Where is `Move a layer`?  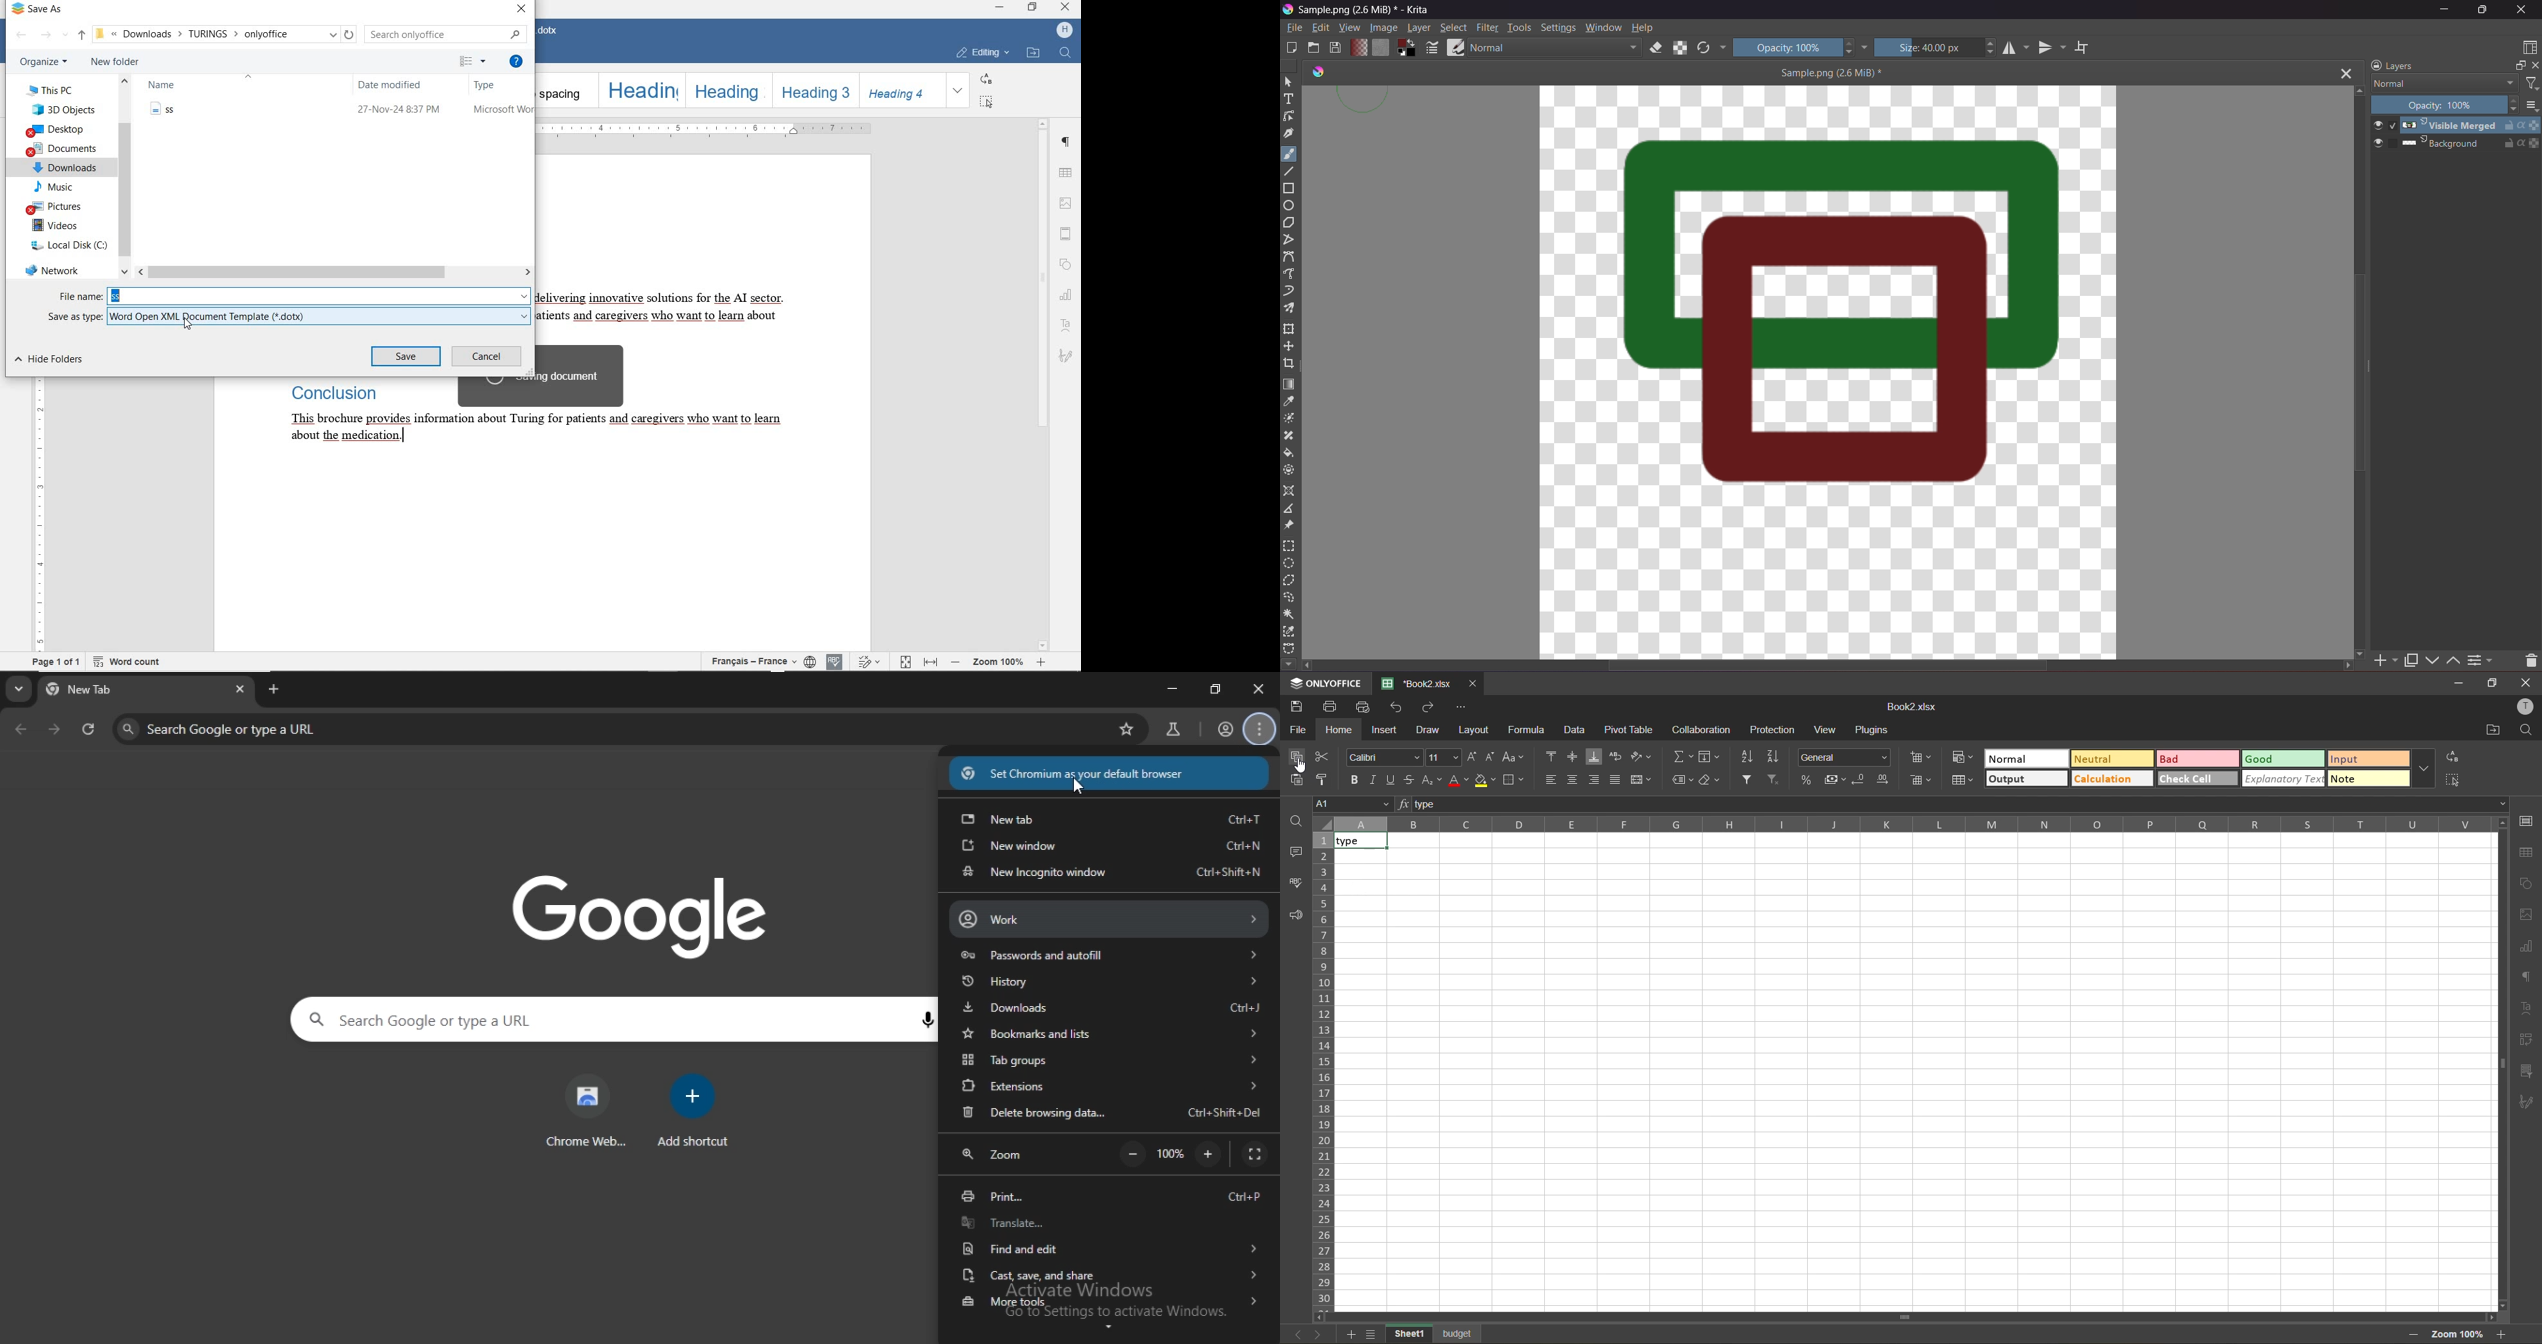
Move a layer is located at coordinates (1290, 347).